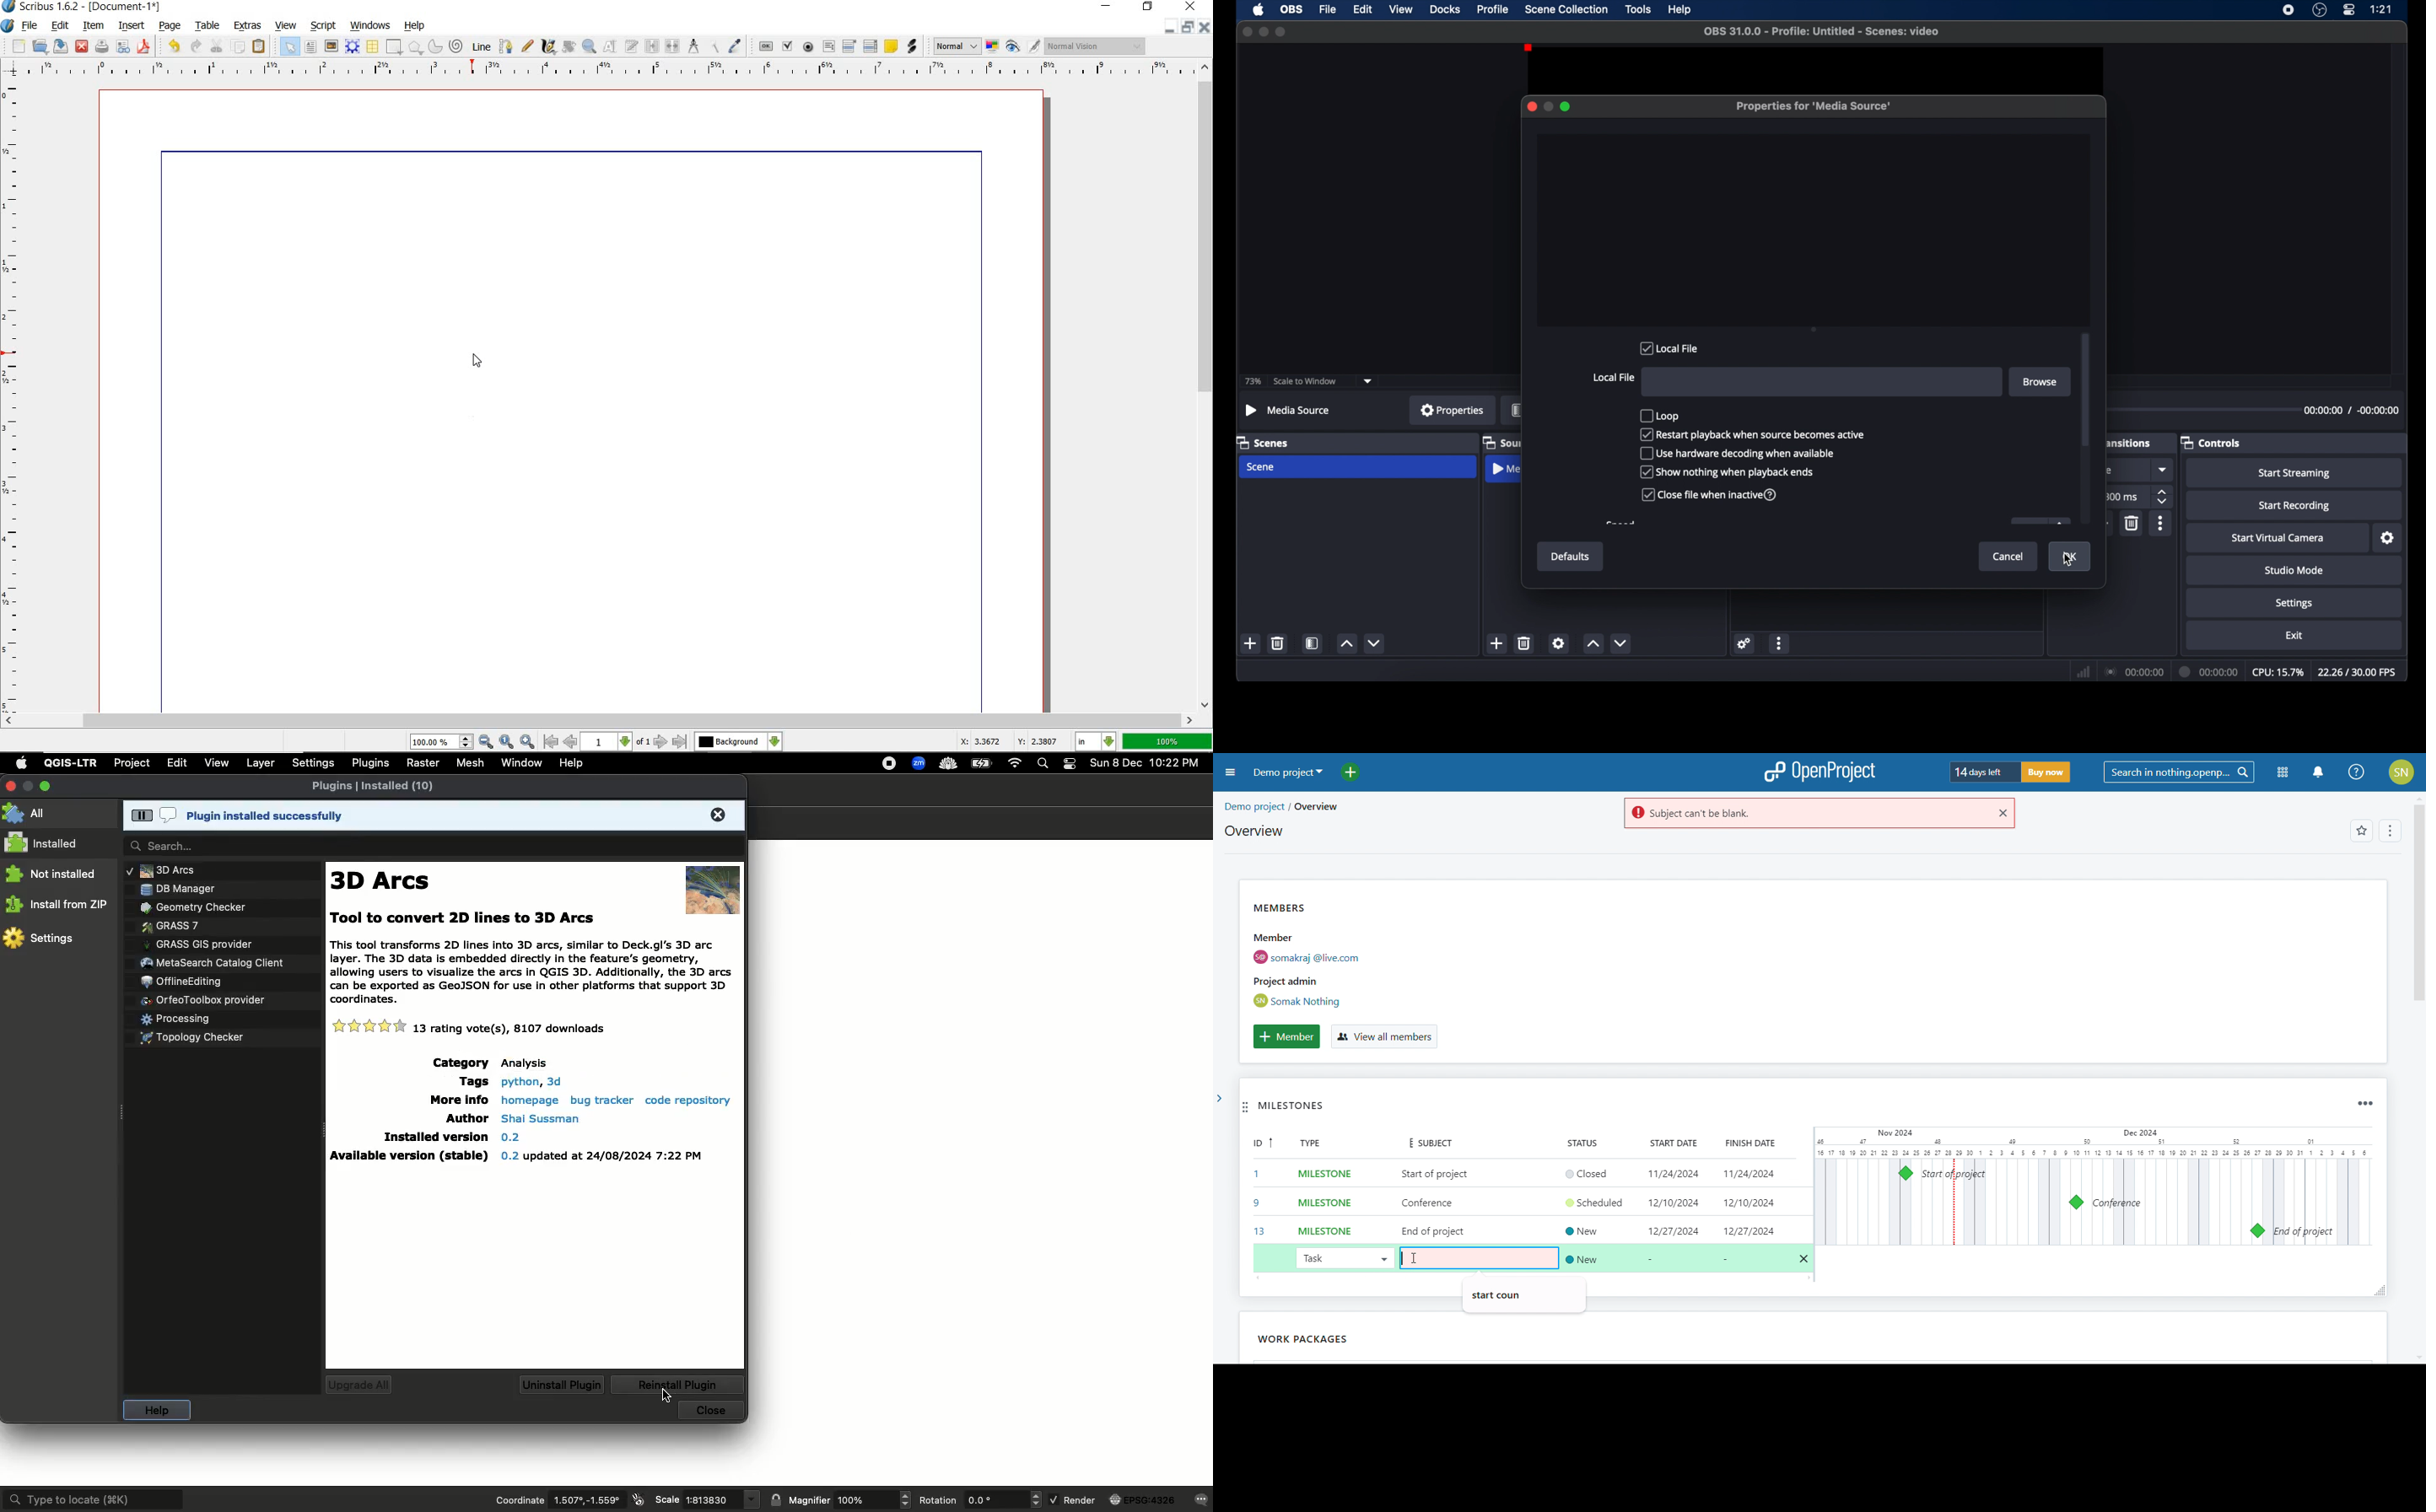 The image size is (2436, 1512). What do you see at coordinates (2085, 390) in the screenshot?
I see `scroll box` at bounding box center [2085, 390].